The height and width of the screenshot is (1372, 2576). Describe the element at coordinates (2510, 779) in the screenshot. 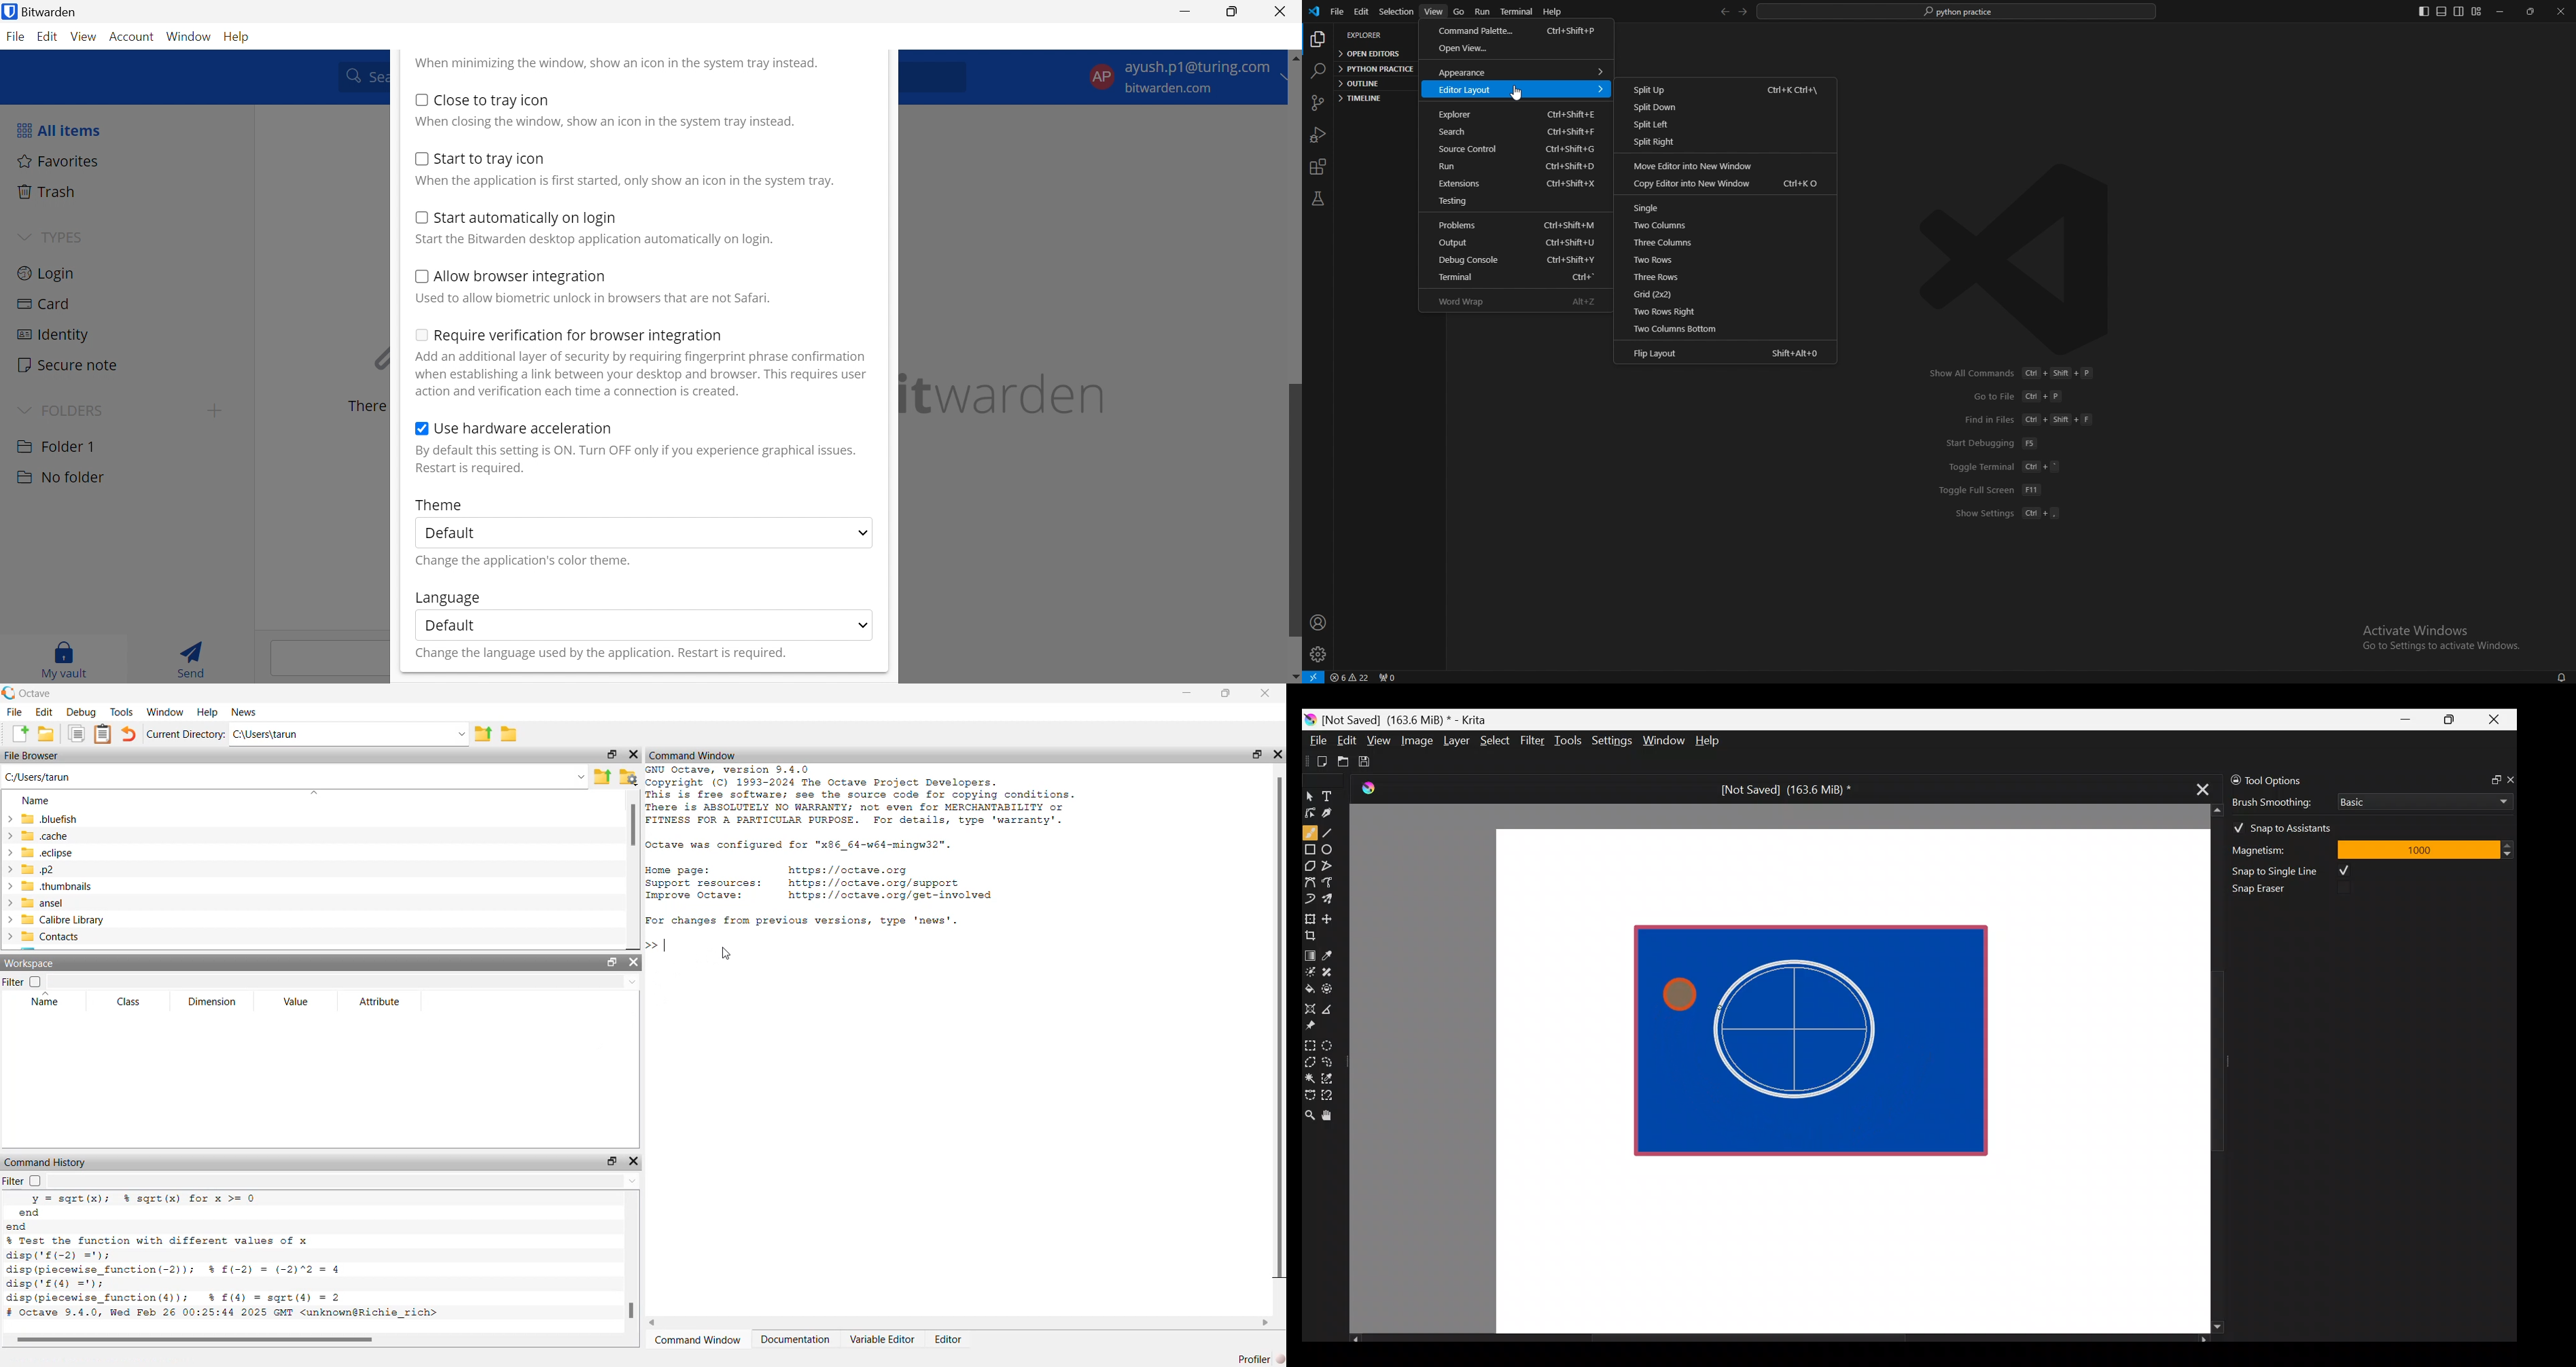

I see `Close docker` at that location.